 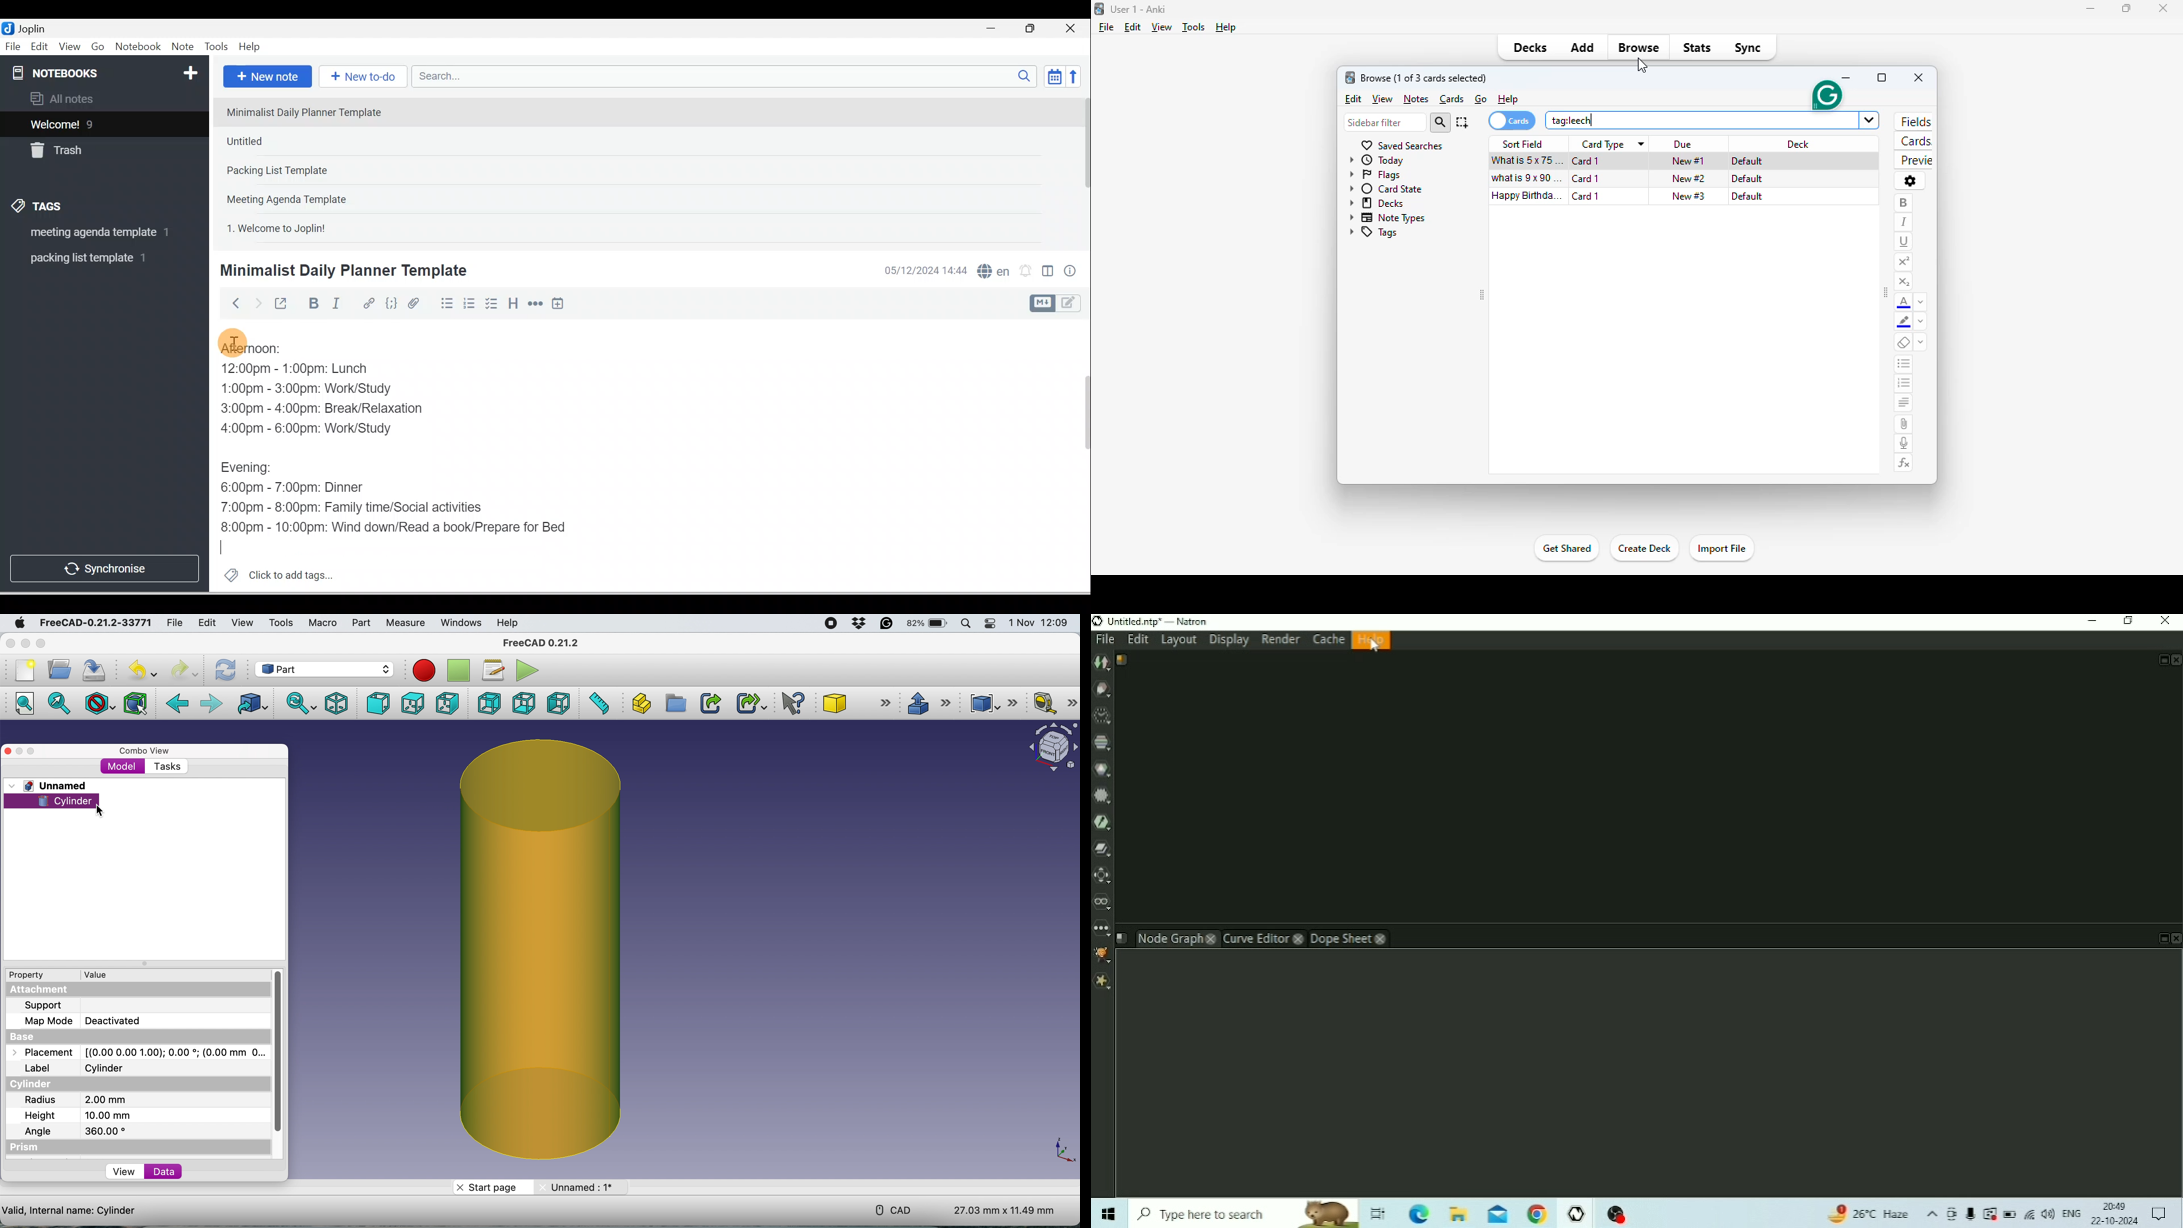 What do you see at coordinates (1380, 1214) in the screenshot?
I see `Task View` at bounding box center [1380, 1214].